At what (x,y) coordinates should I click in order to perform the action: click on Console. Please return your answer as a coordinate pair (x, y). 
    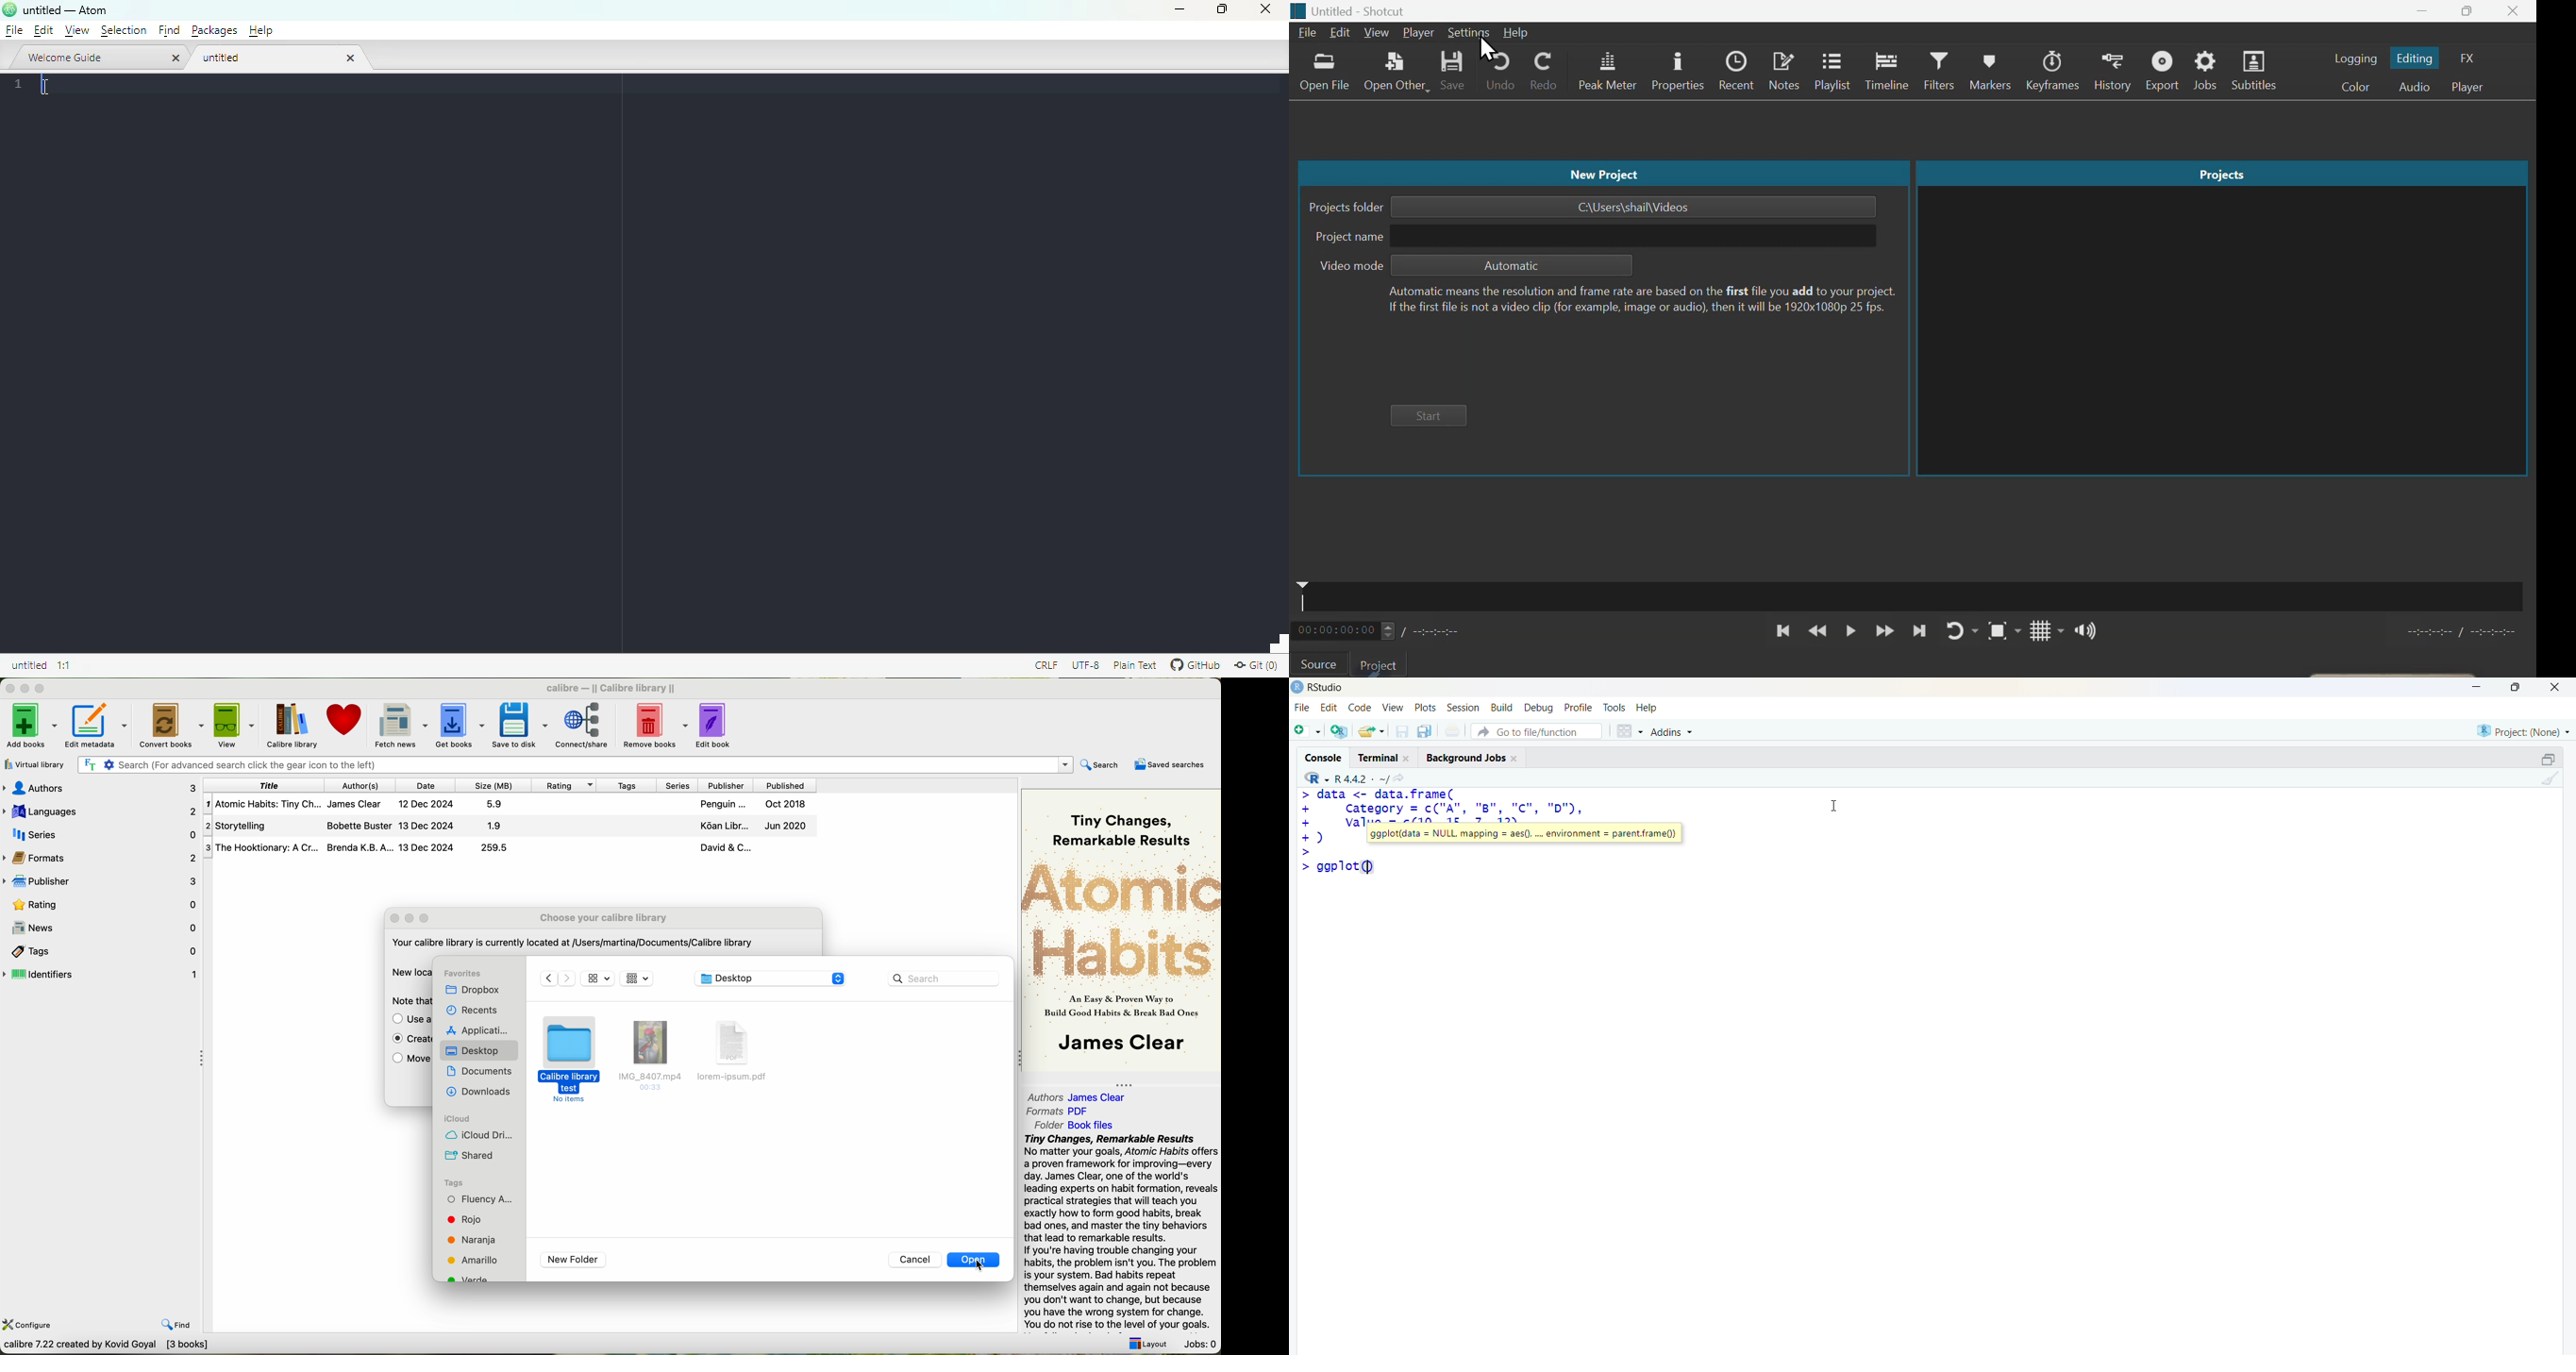
    Looking at the image, I should click on (1327, 756).